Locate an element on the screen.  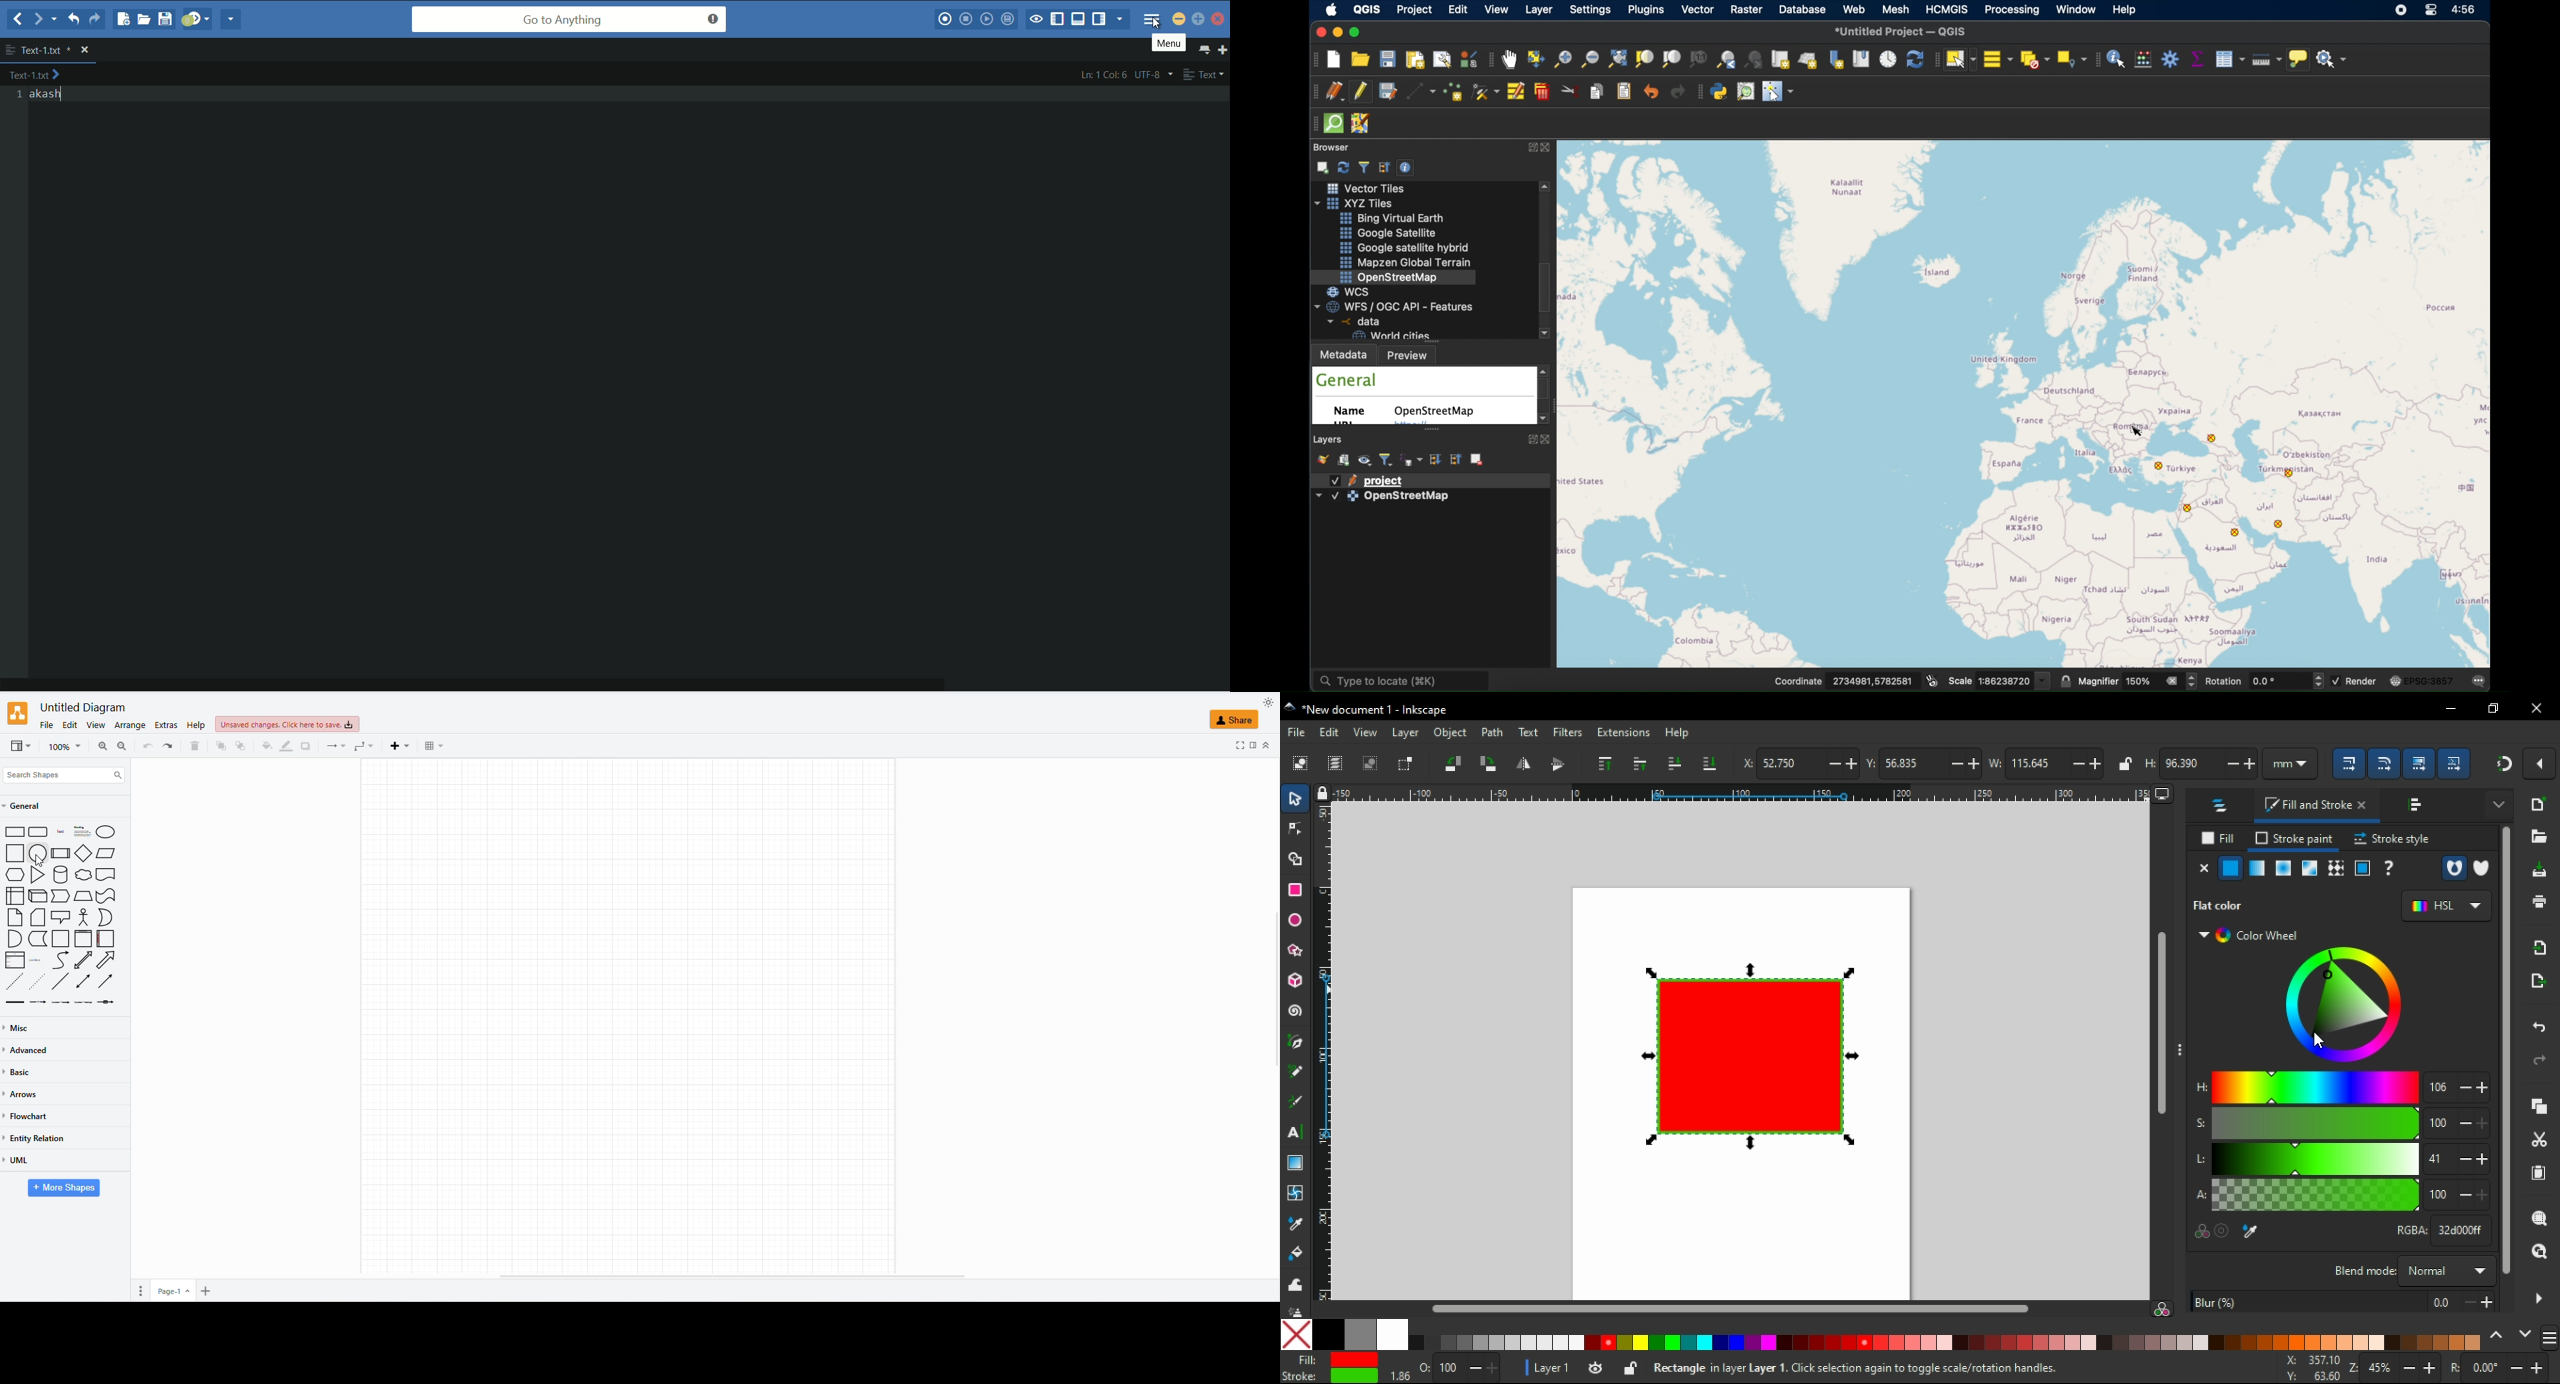
minimize is located at coordinates (2450, 710).